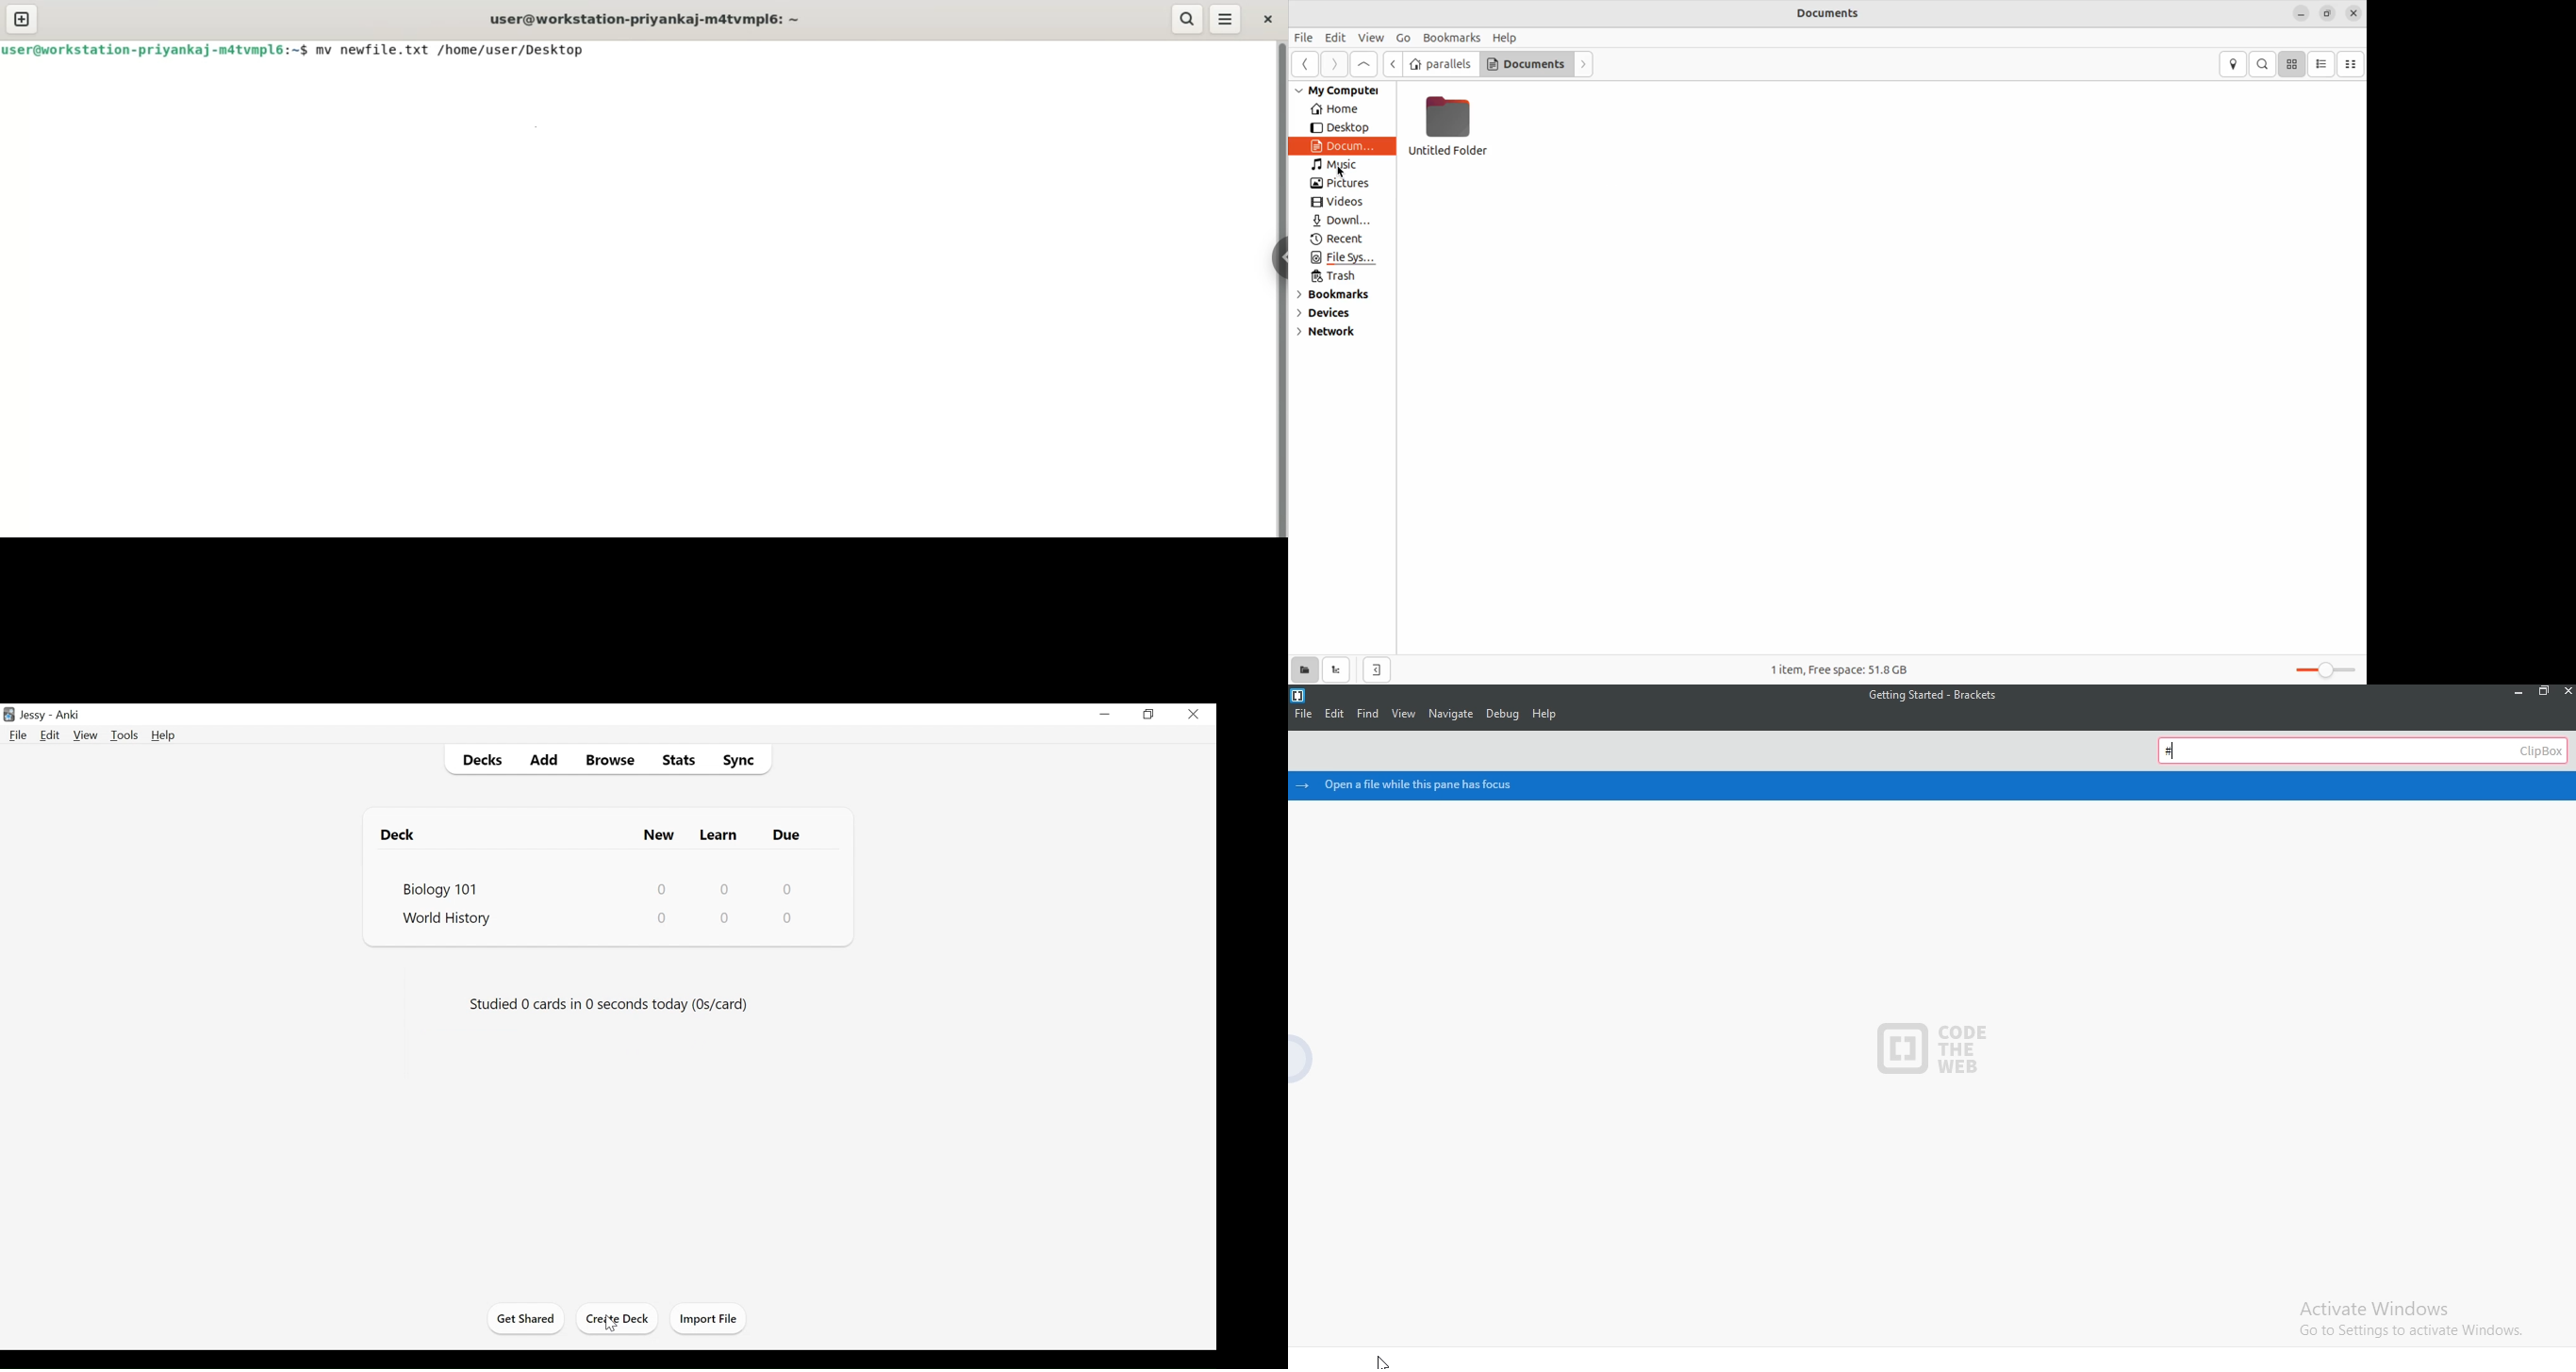 Image resolution: width=2576 pixels, height=1372 pixels. Describe the element at coordinates (439, 888) in the screenshot. I see `Biology 101` at that location.